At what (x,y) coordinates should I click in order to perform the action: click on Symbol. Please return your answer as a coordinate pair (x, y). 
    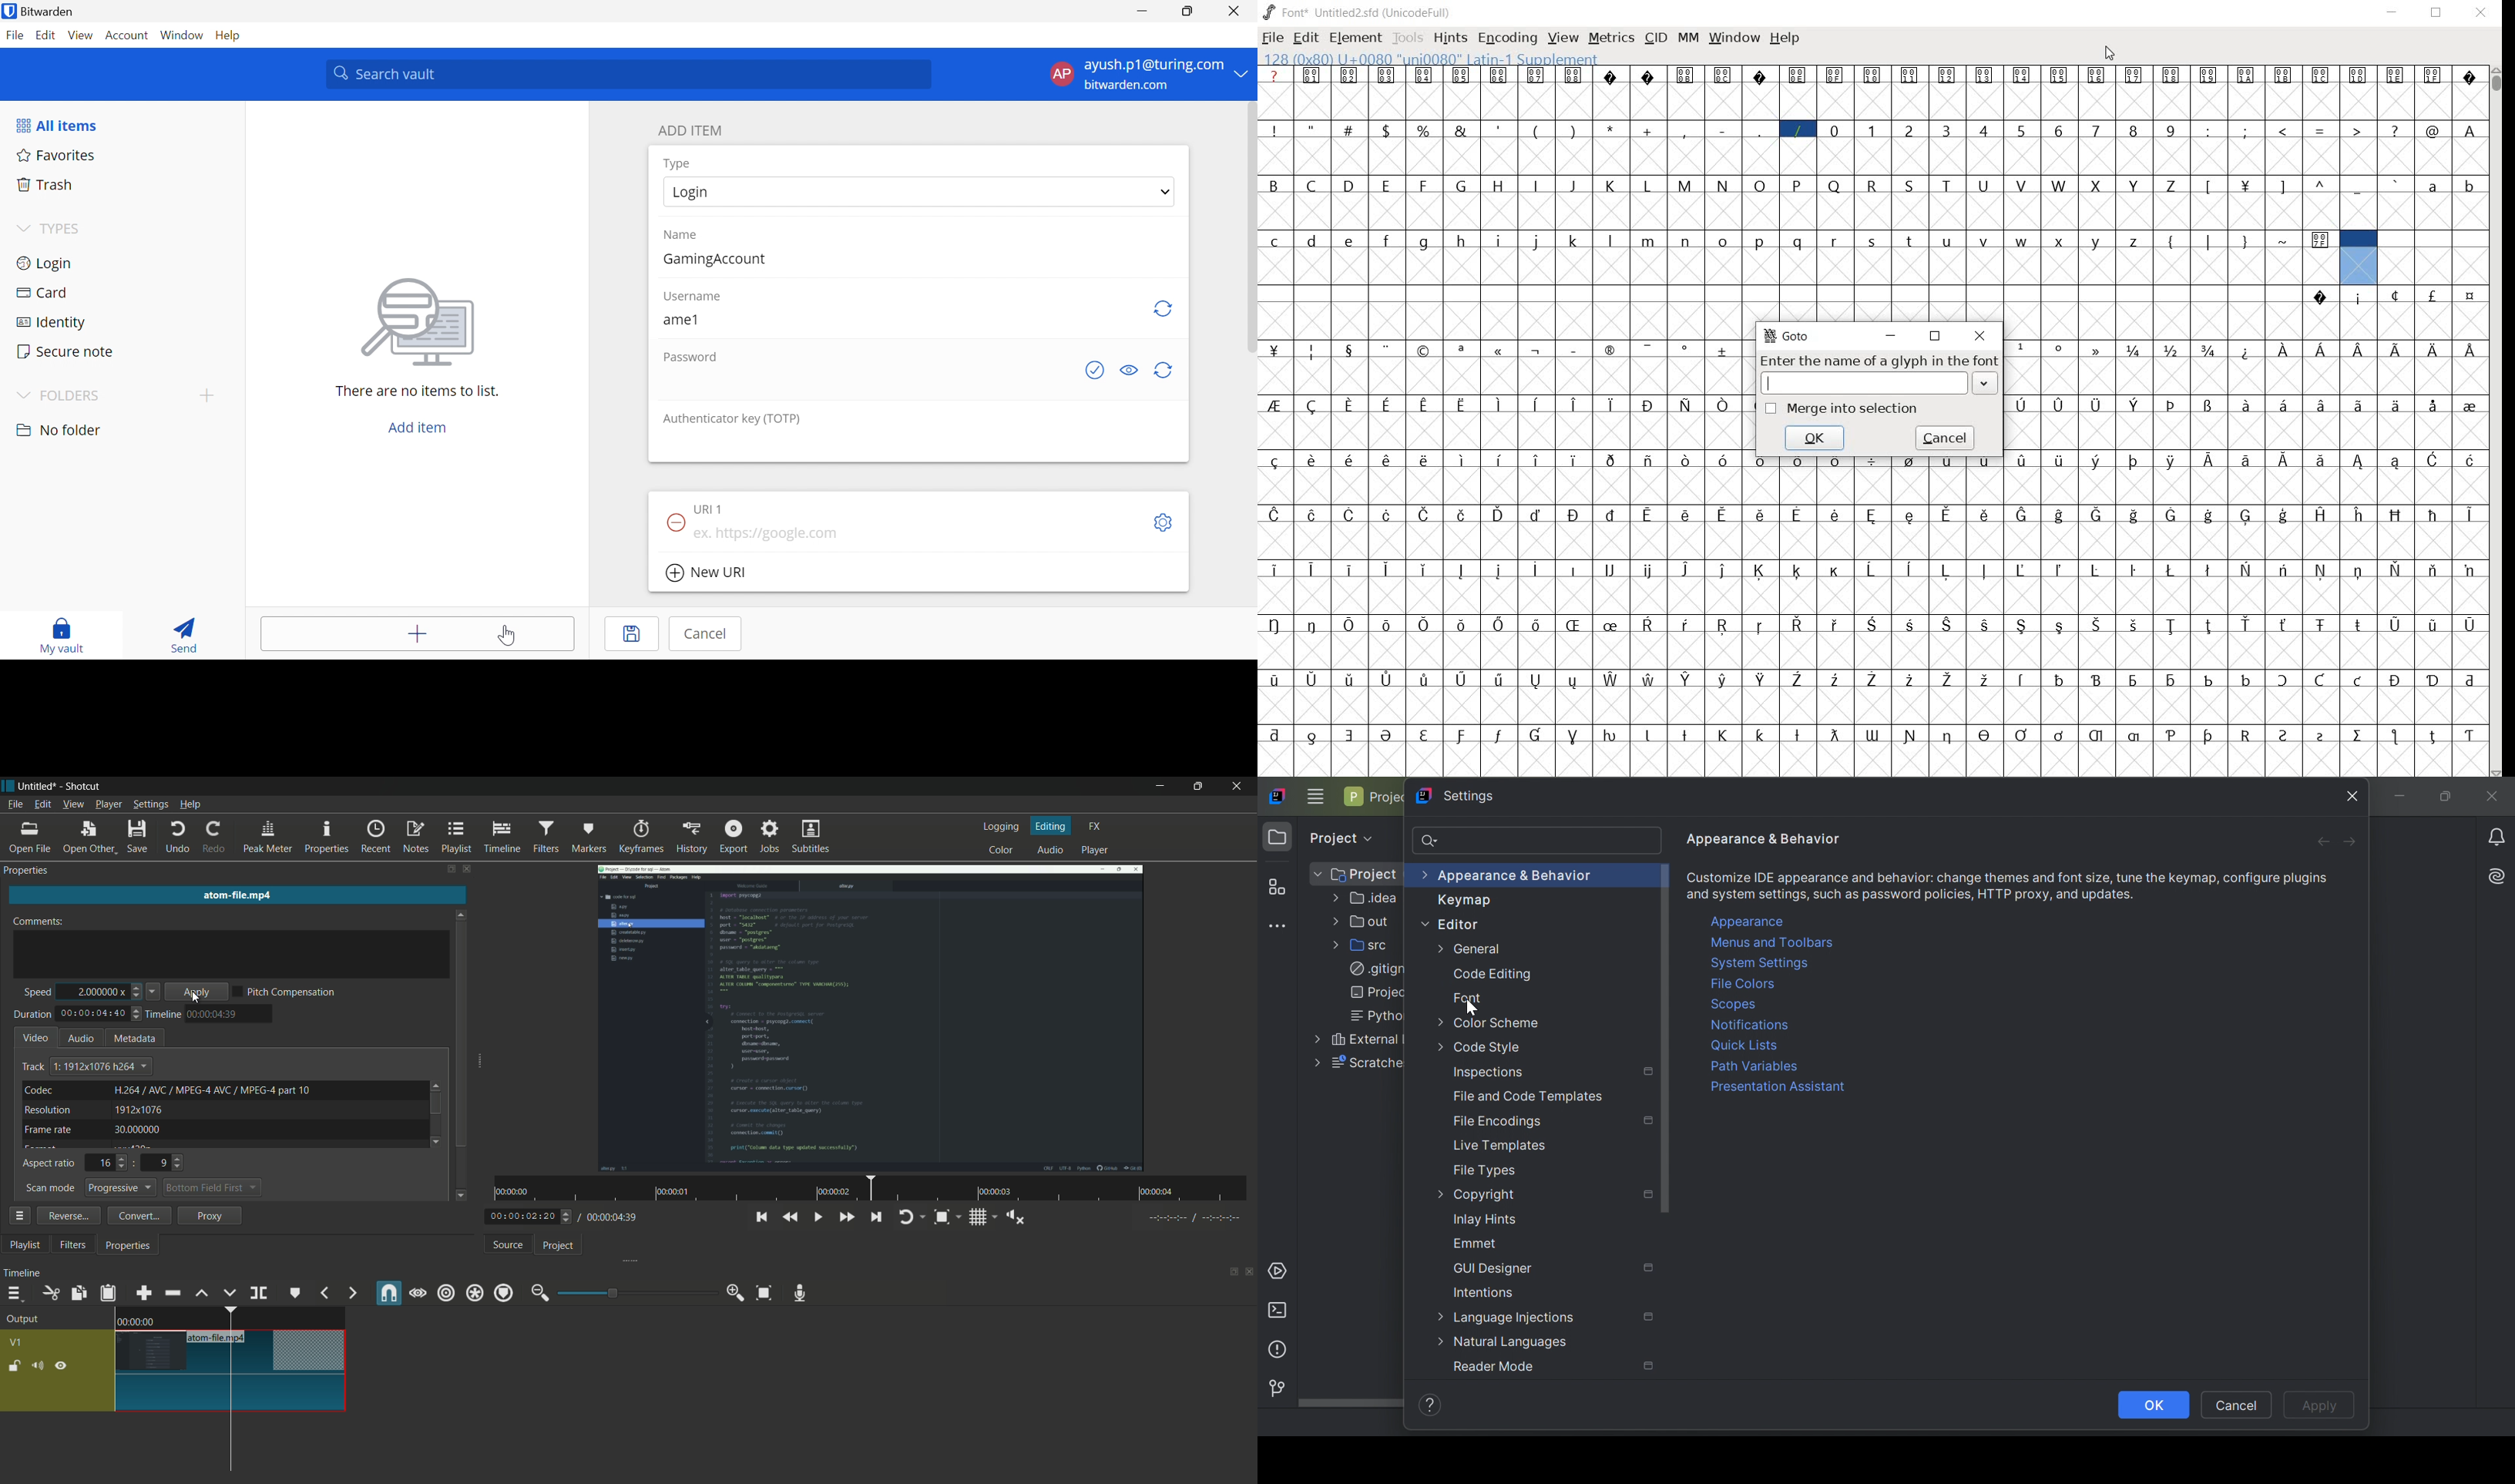
    Looking at the image, I should click on (2023, 406).